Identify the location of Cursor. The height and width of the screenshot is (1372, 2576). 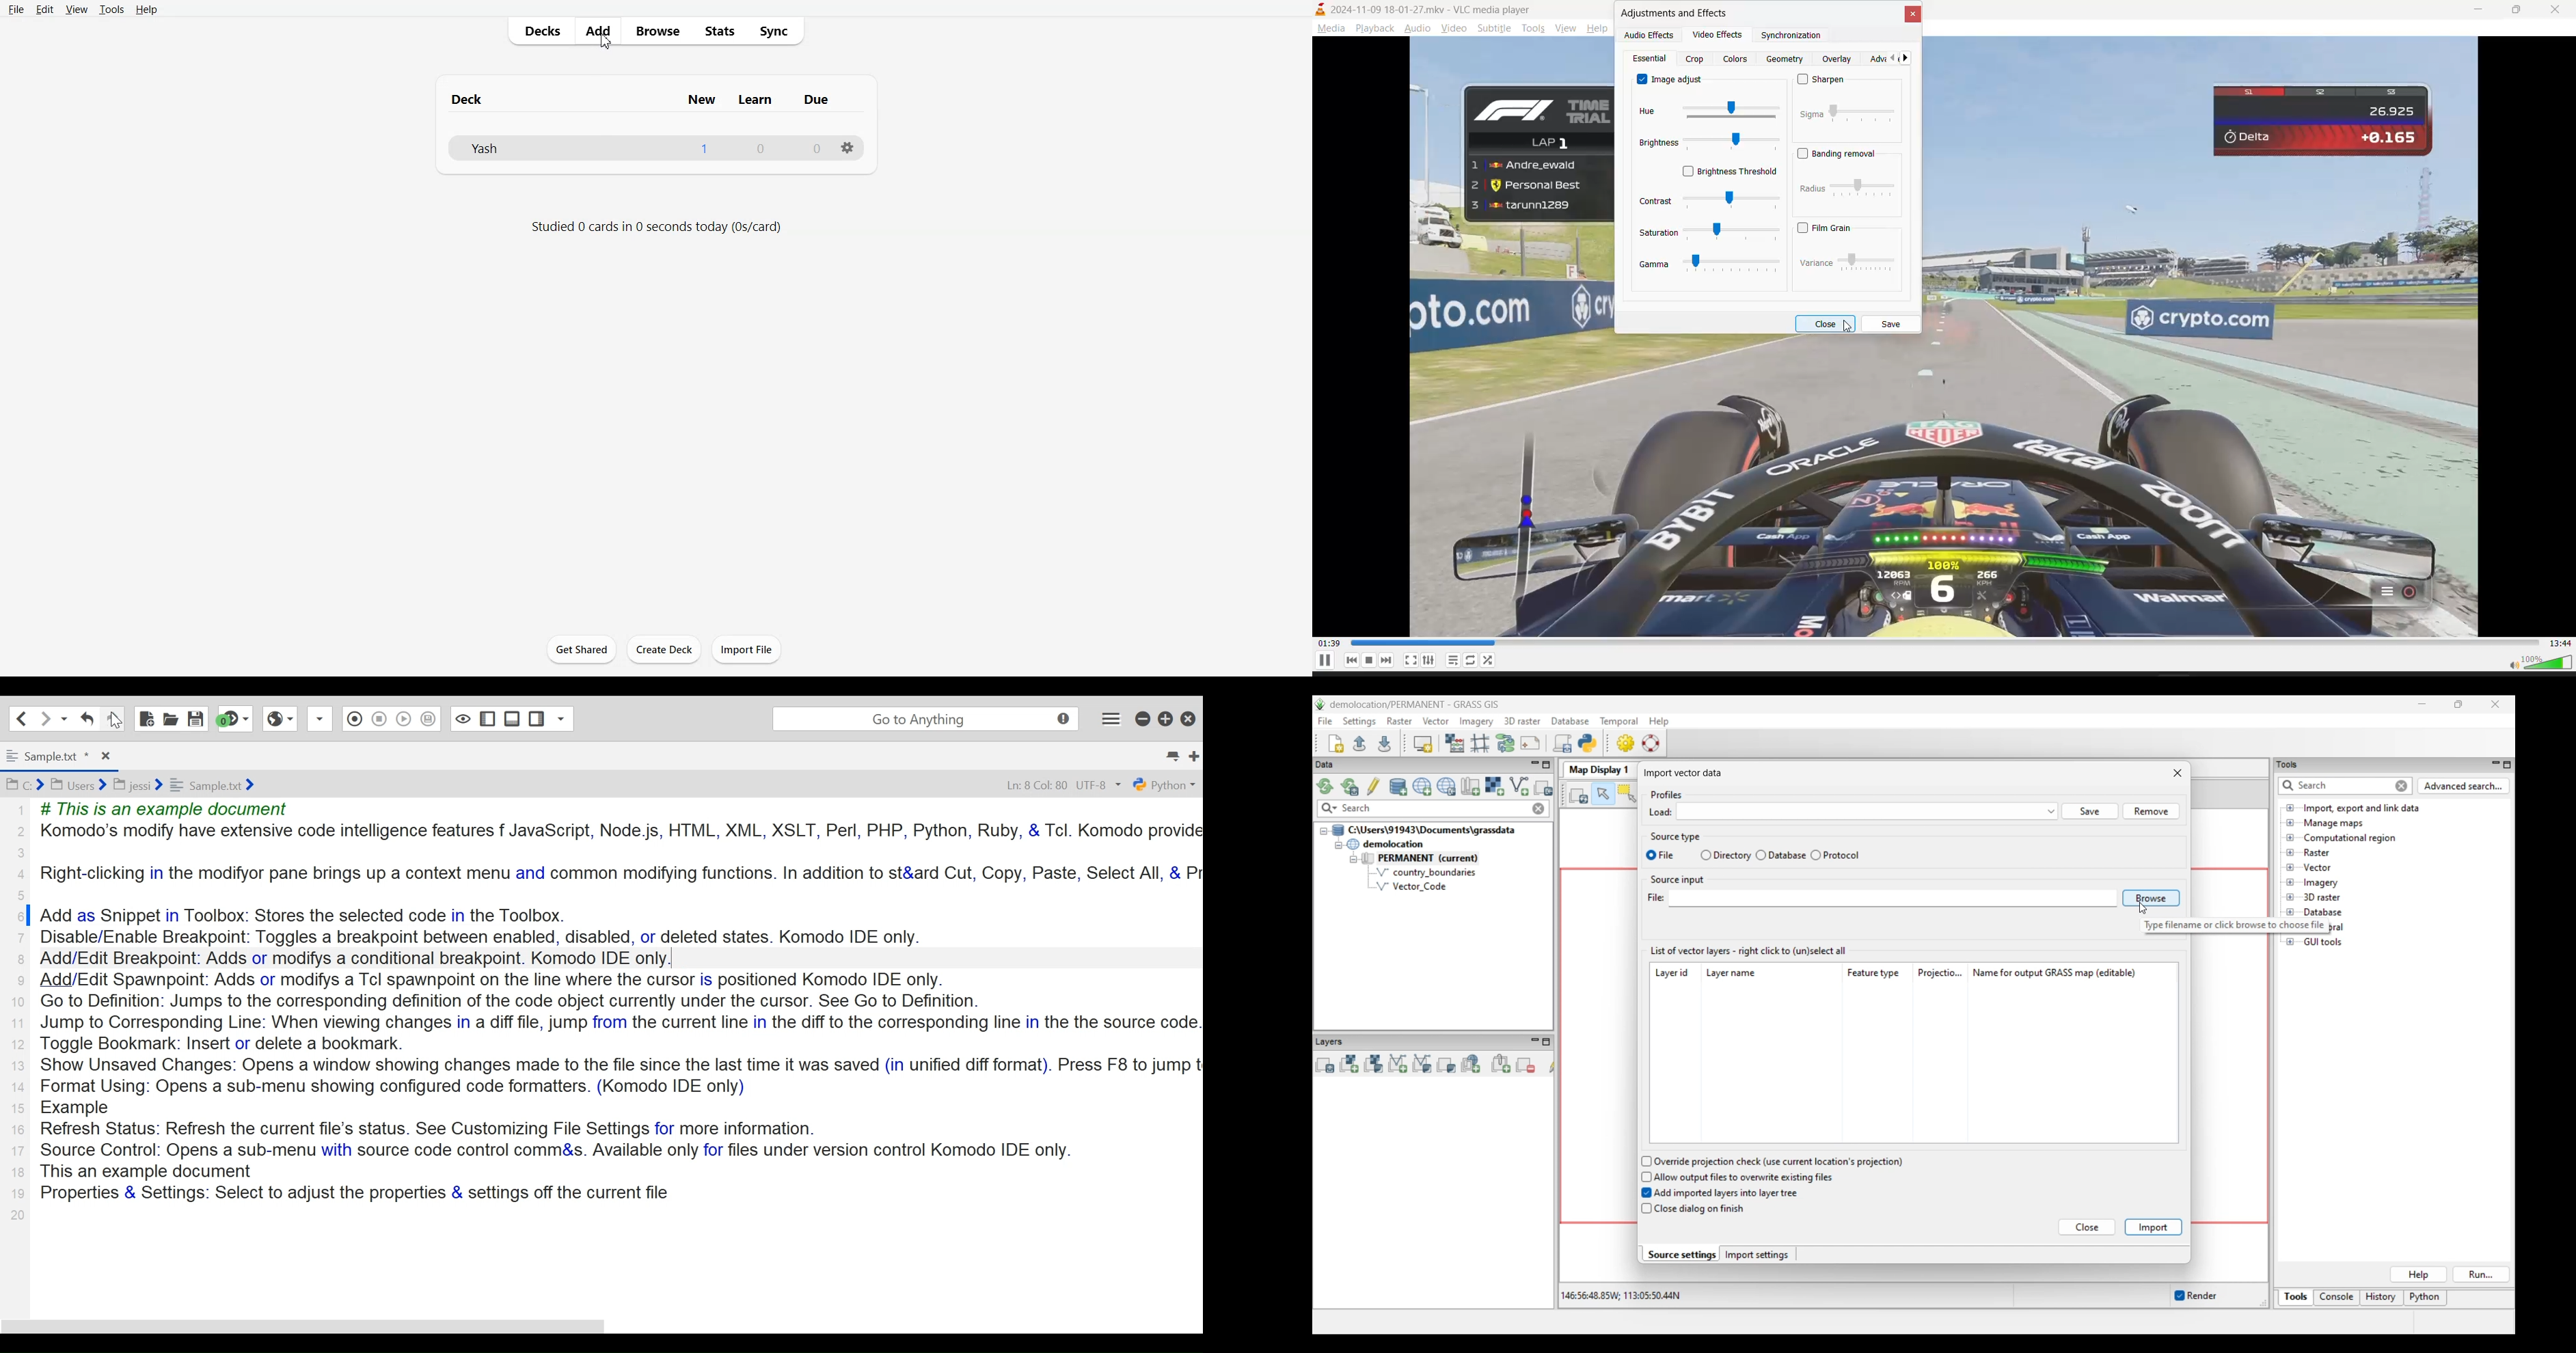
(605, 42).